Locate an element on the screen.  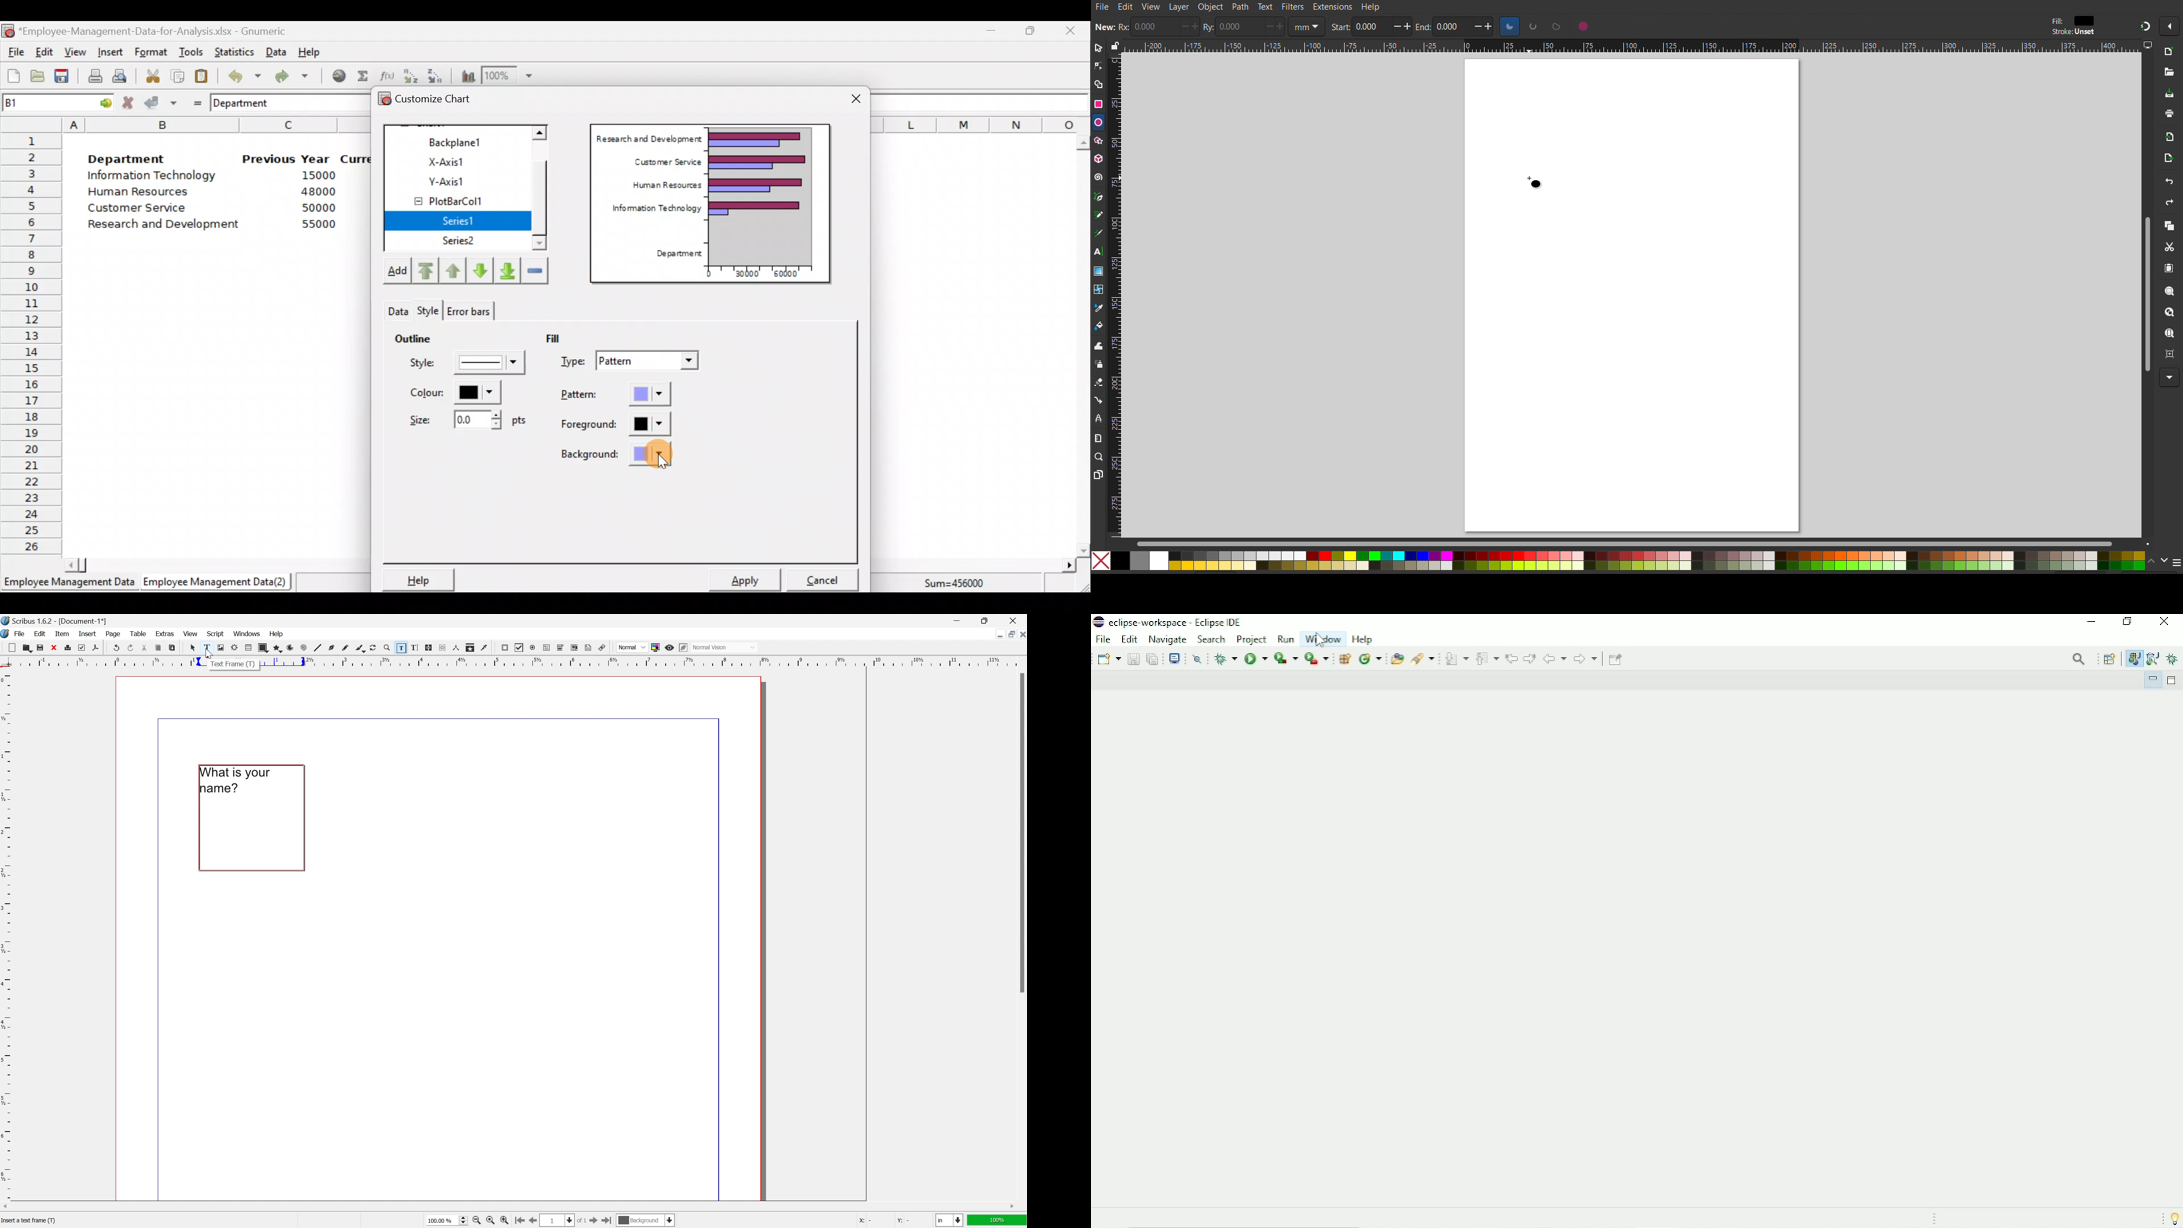
Object is located at coordinates (1210, 7).